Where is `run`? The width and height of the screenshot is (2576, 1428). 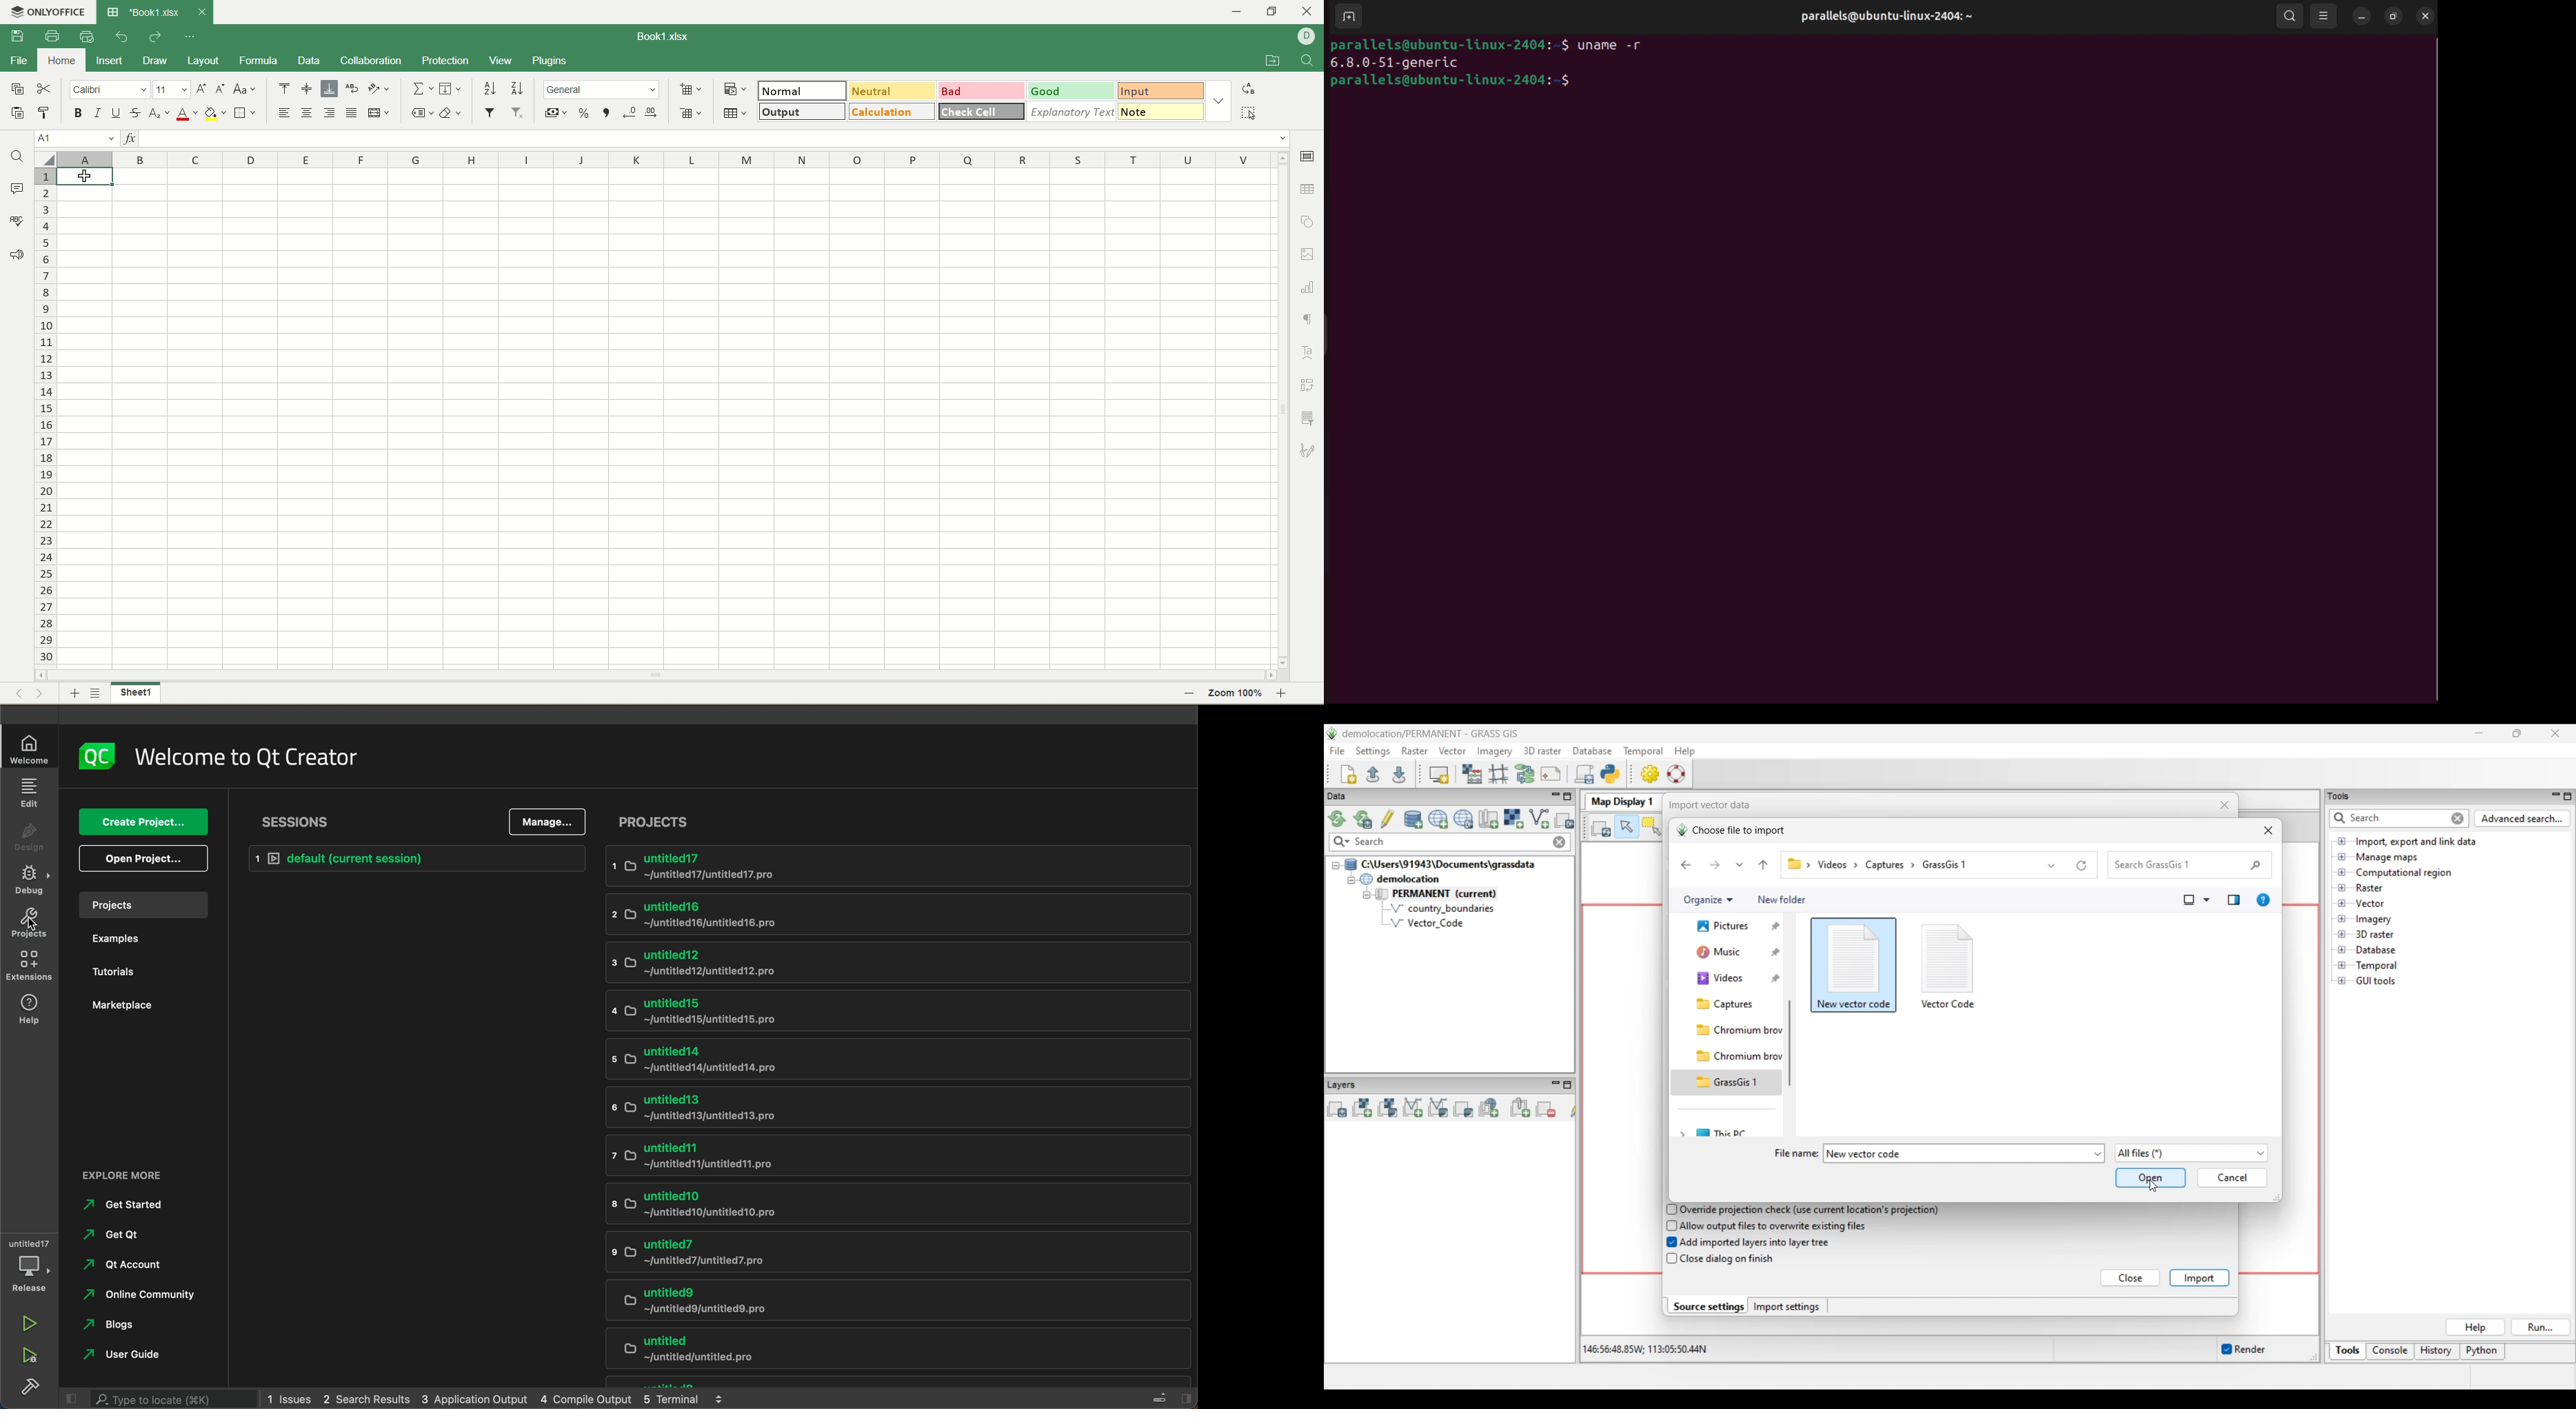
run is located at coordinates (32, 1320).